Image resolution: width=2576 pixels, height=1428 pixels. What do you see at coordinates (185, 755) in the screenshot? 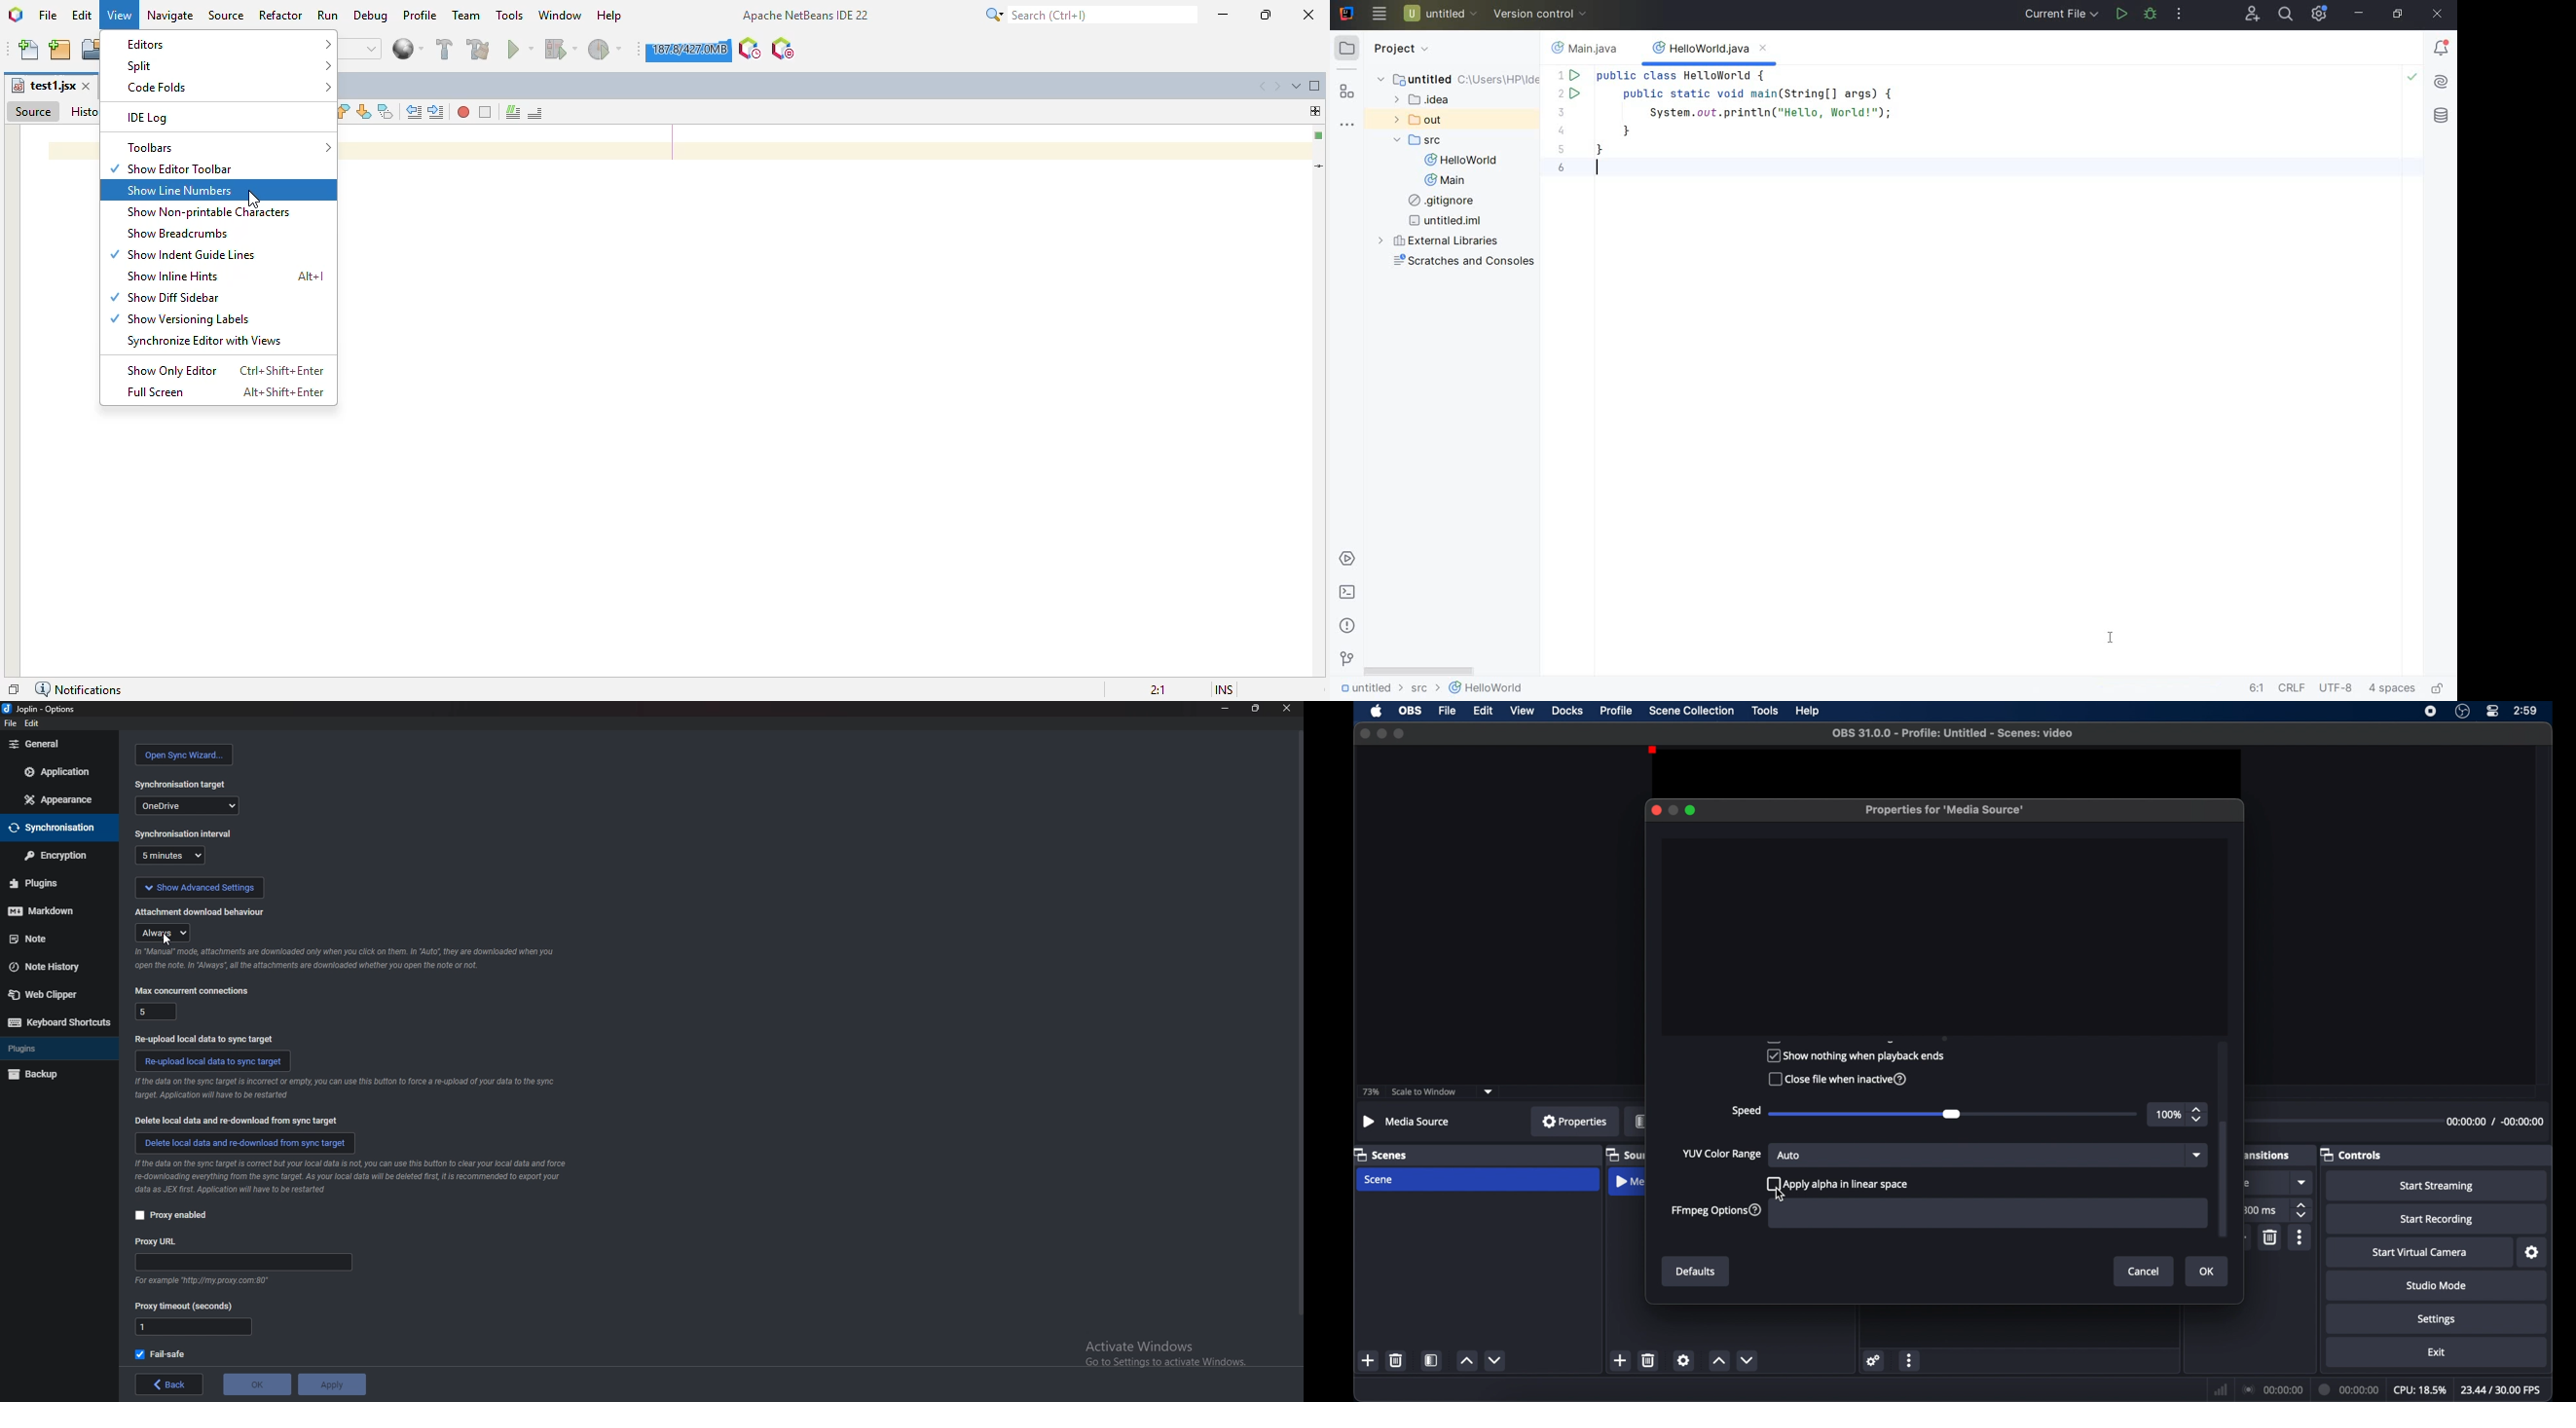
I see `open sync wizard` at bounding box center [185, 755].